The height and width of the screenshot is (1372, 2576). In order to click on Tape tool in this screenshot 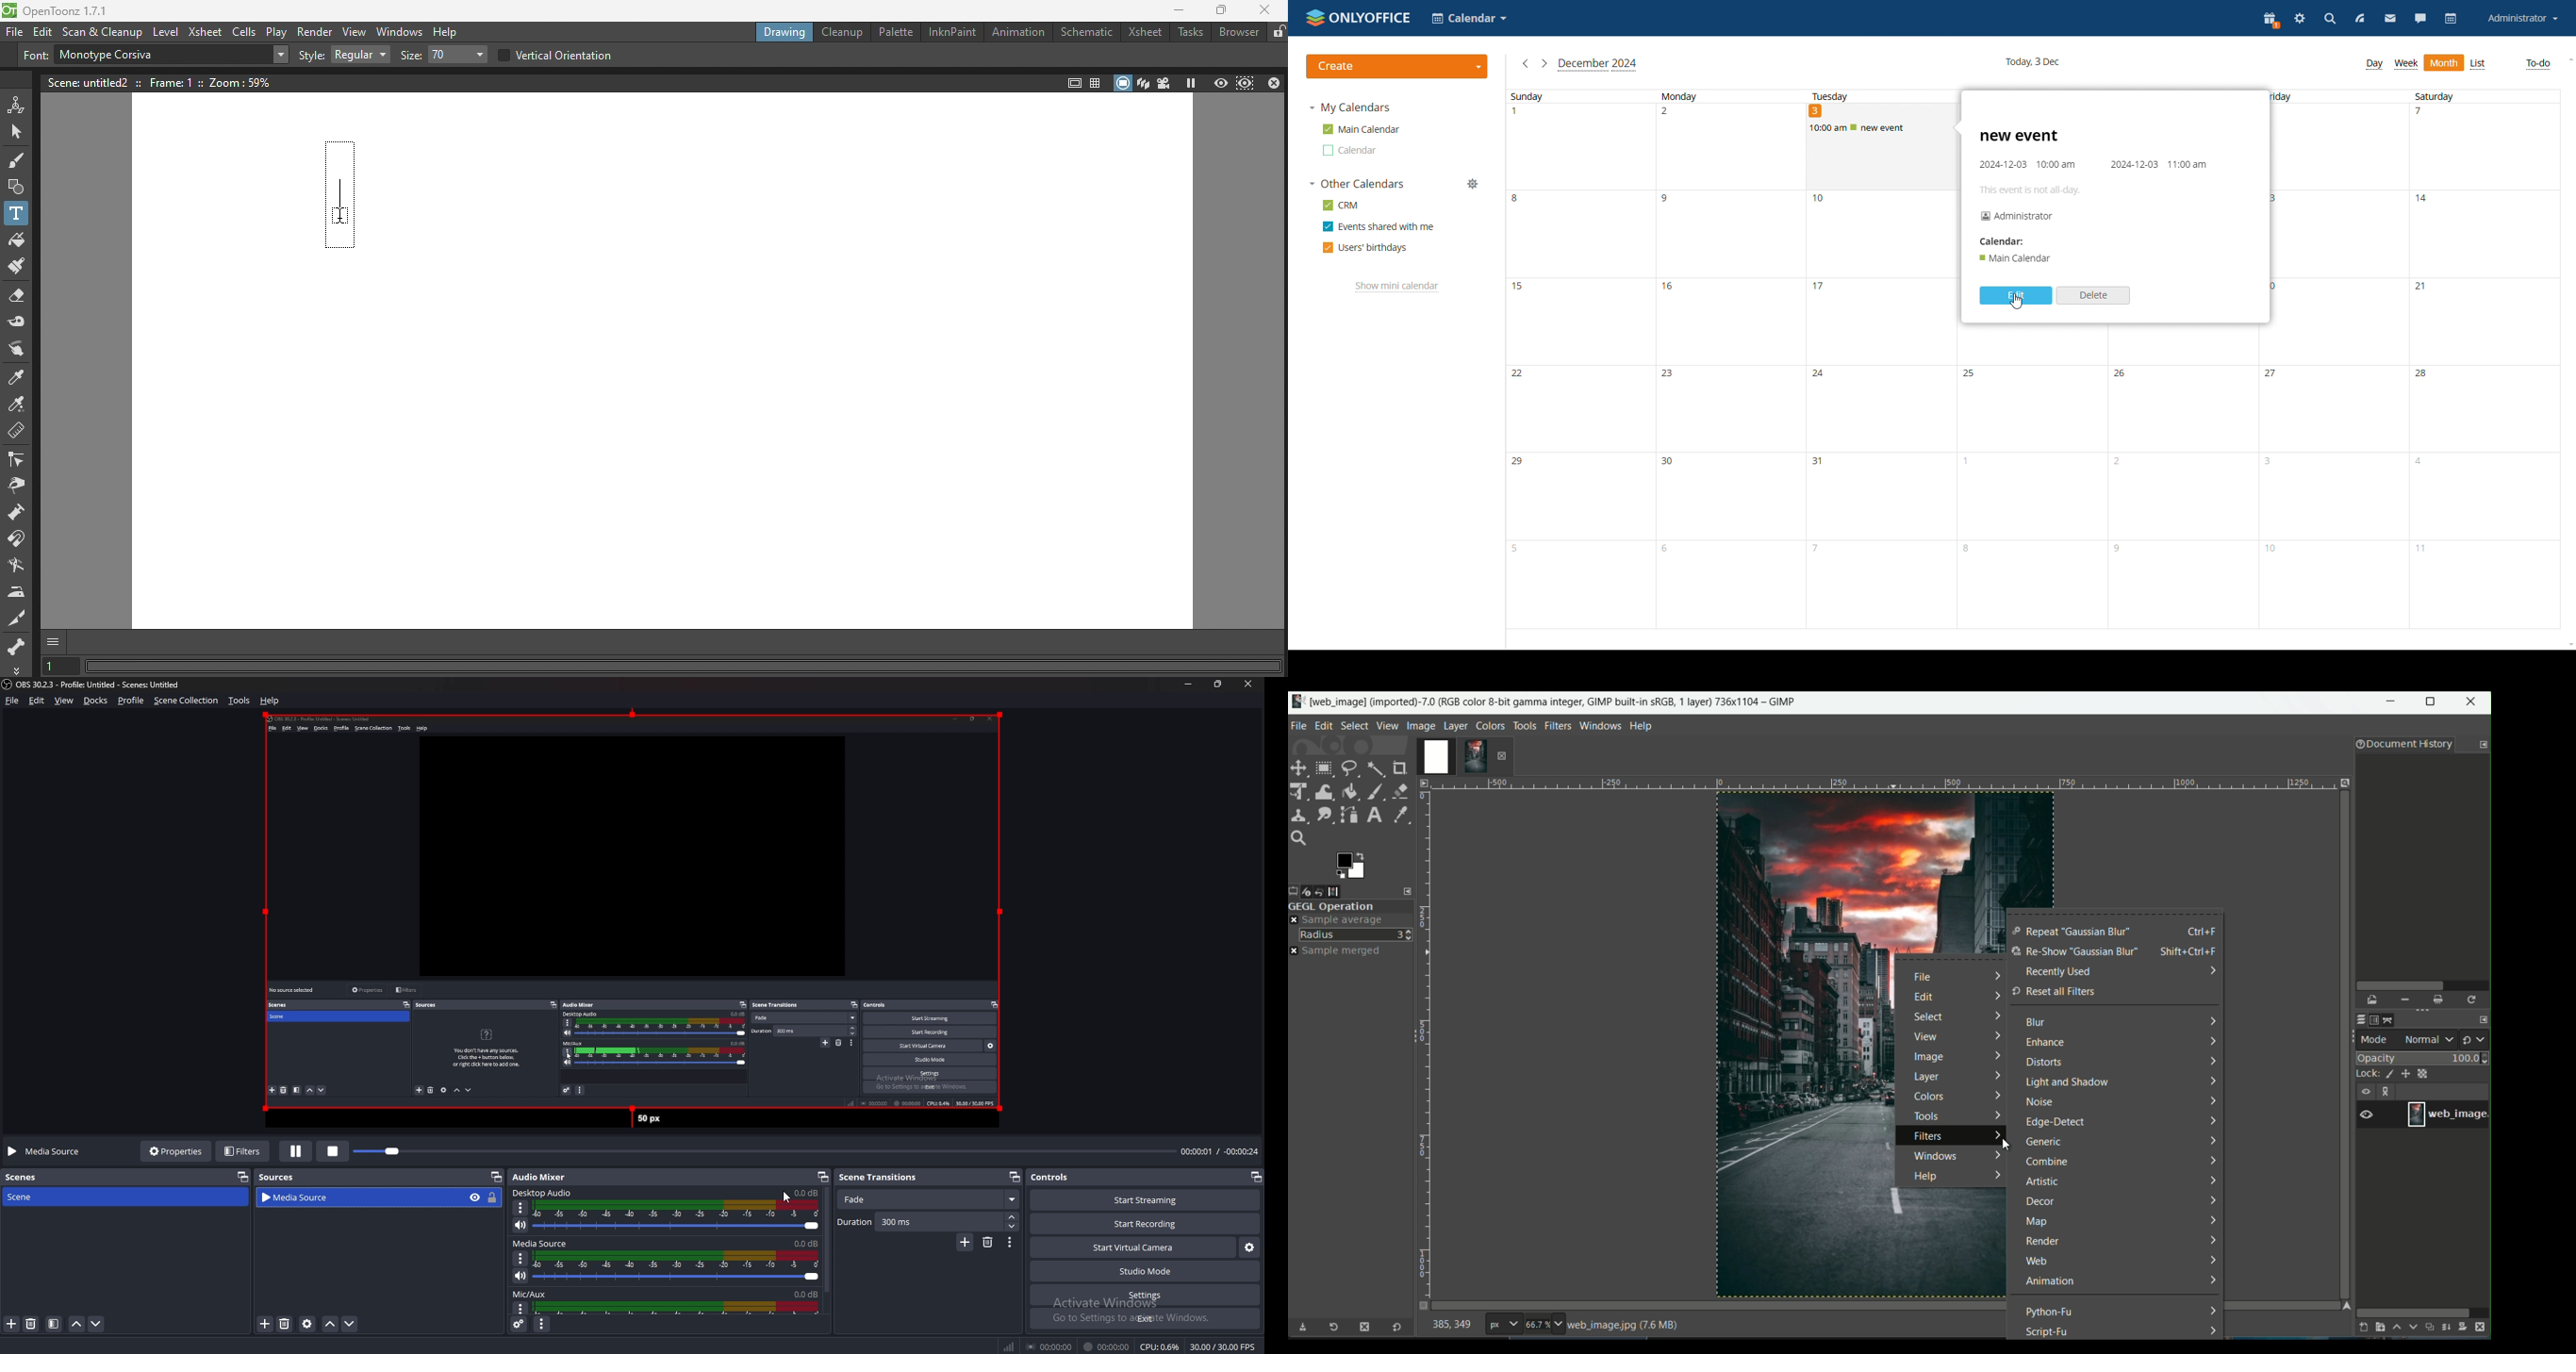, I will do `click(19, 323)`.